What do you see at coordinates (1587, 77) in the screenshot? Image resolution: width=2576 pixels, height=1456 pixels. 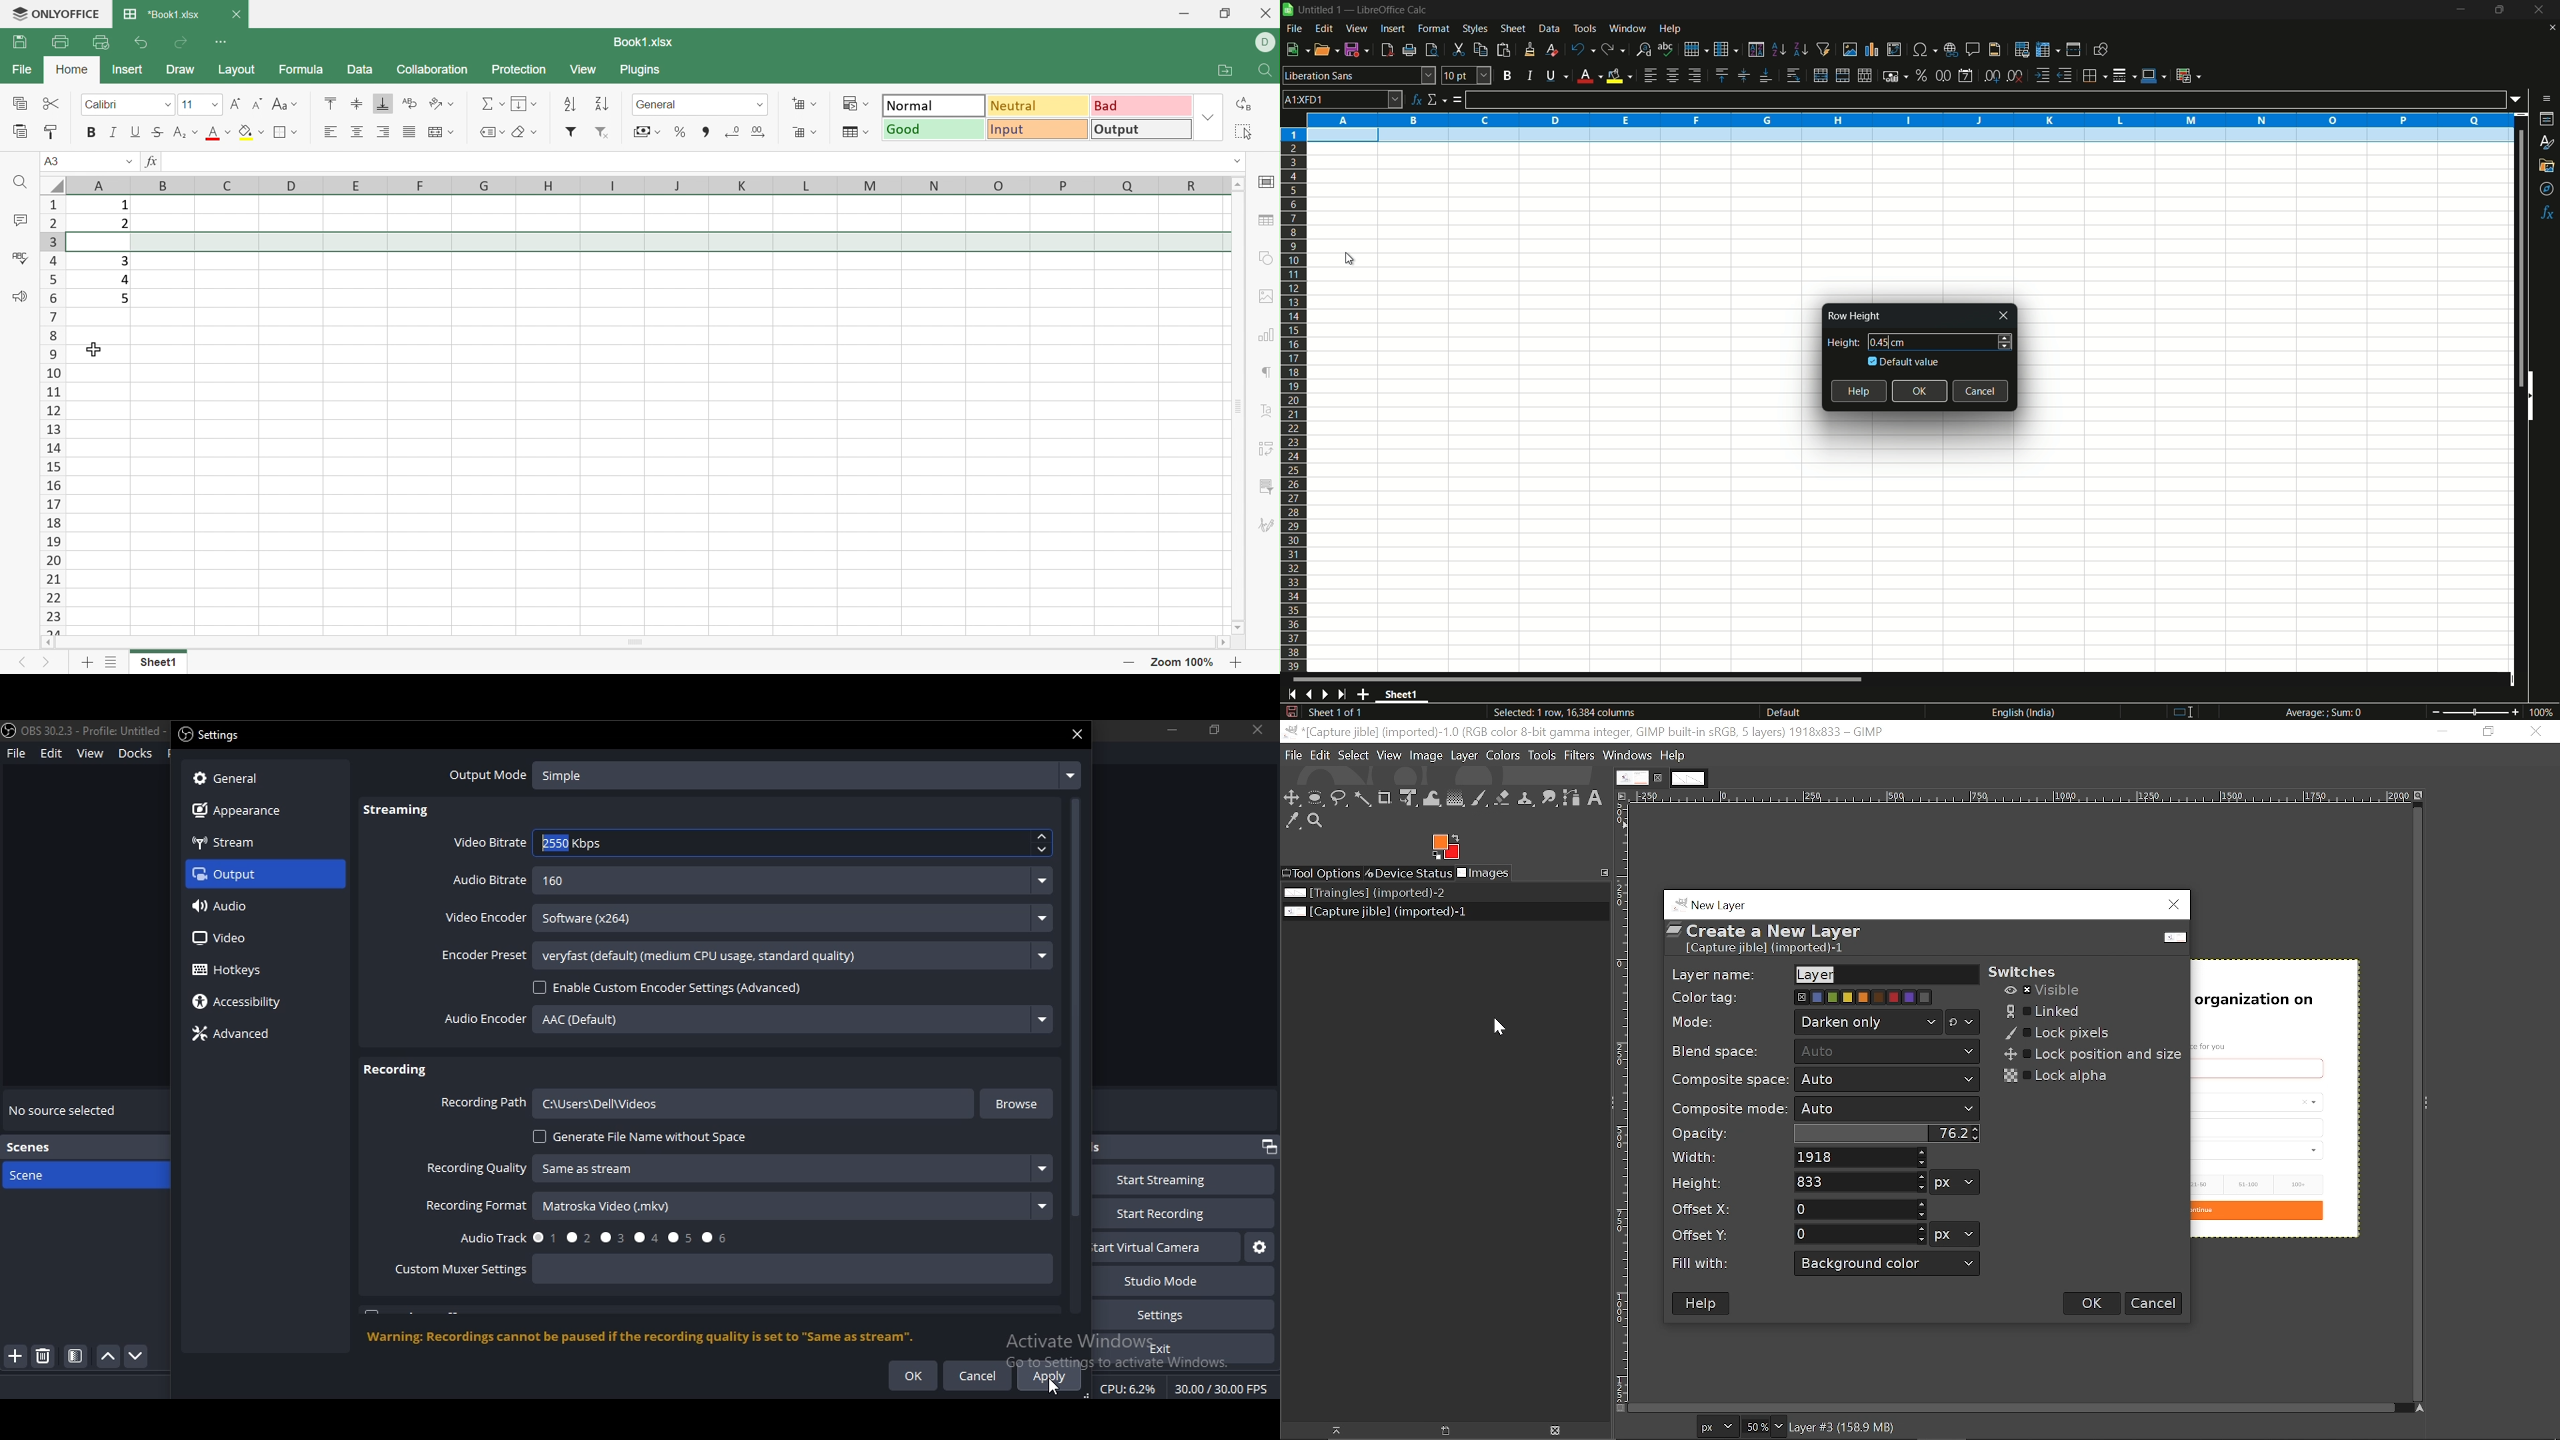 I see `font color` at bounding box center [1587, 77].